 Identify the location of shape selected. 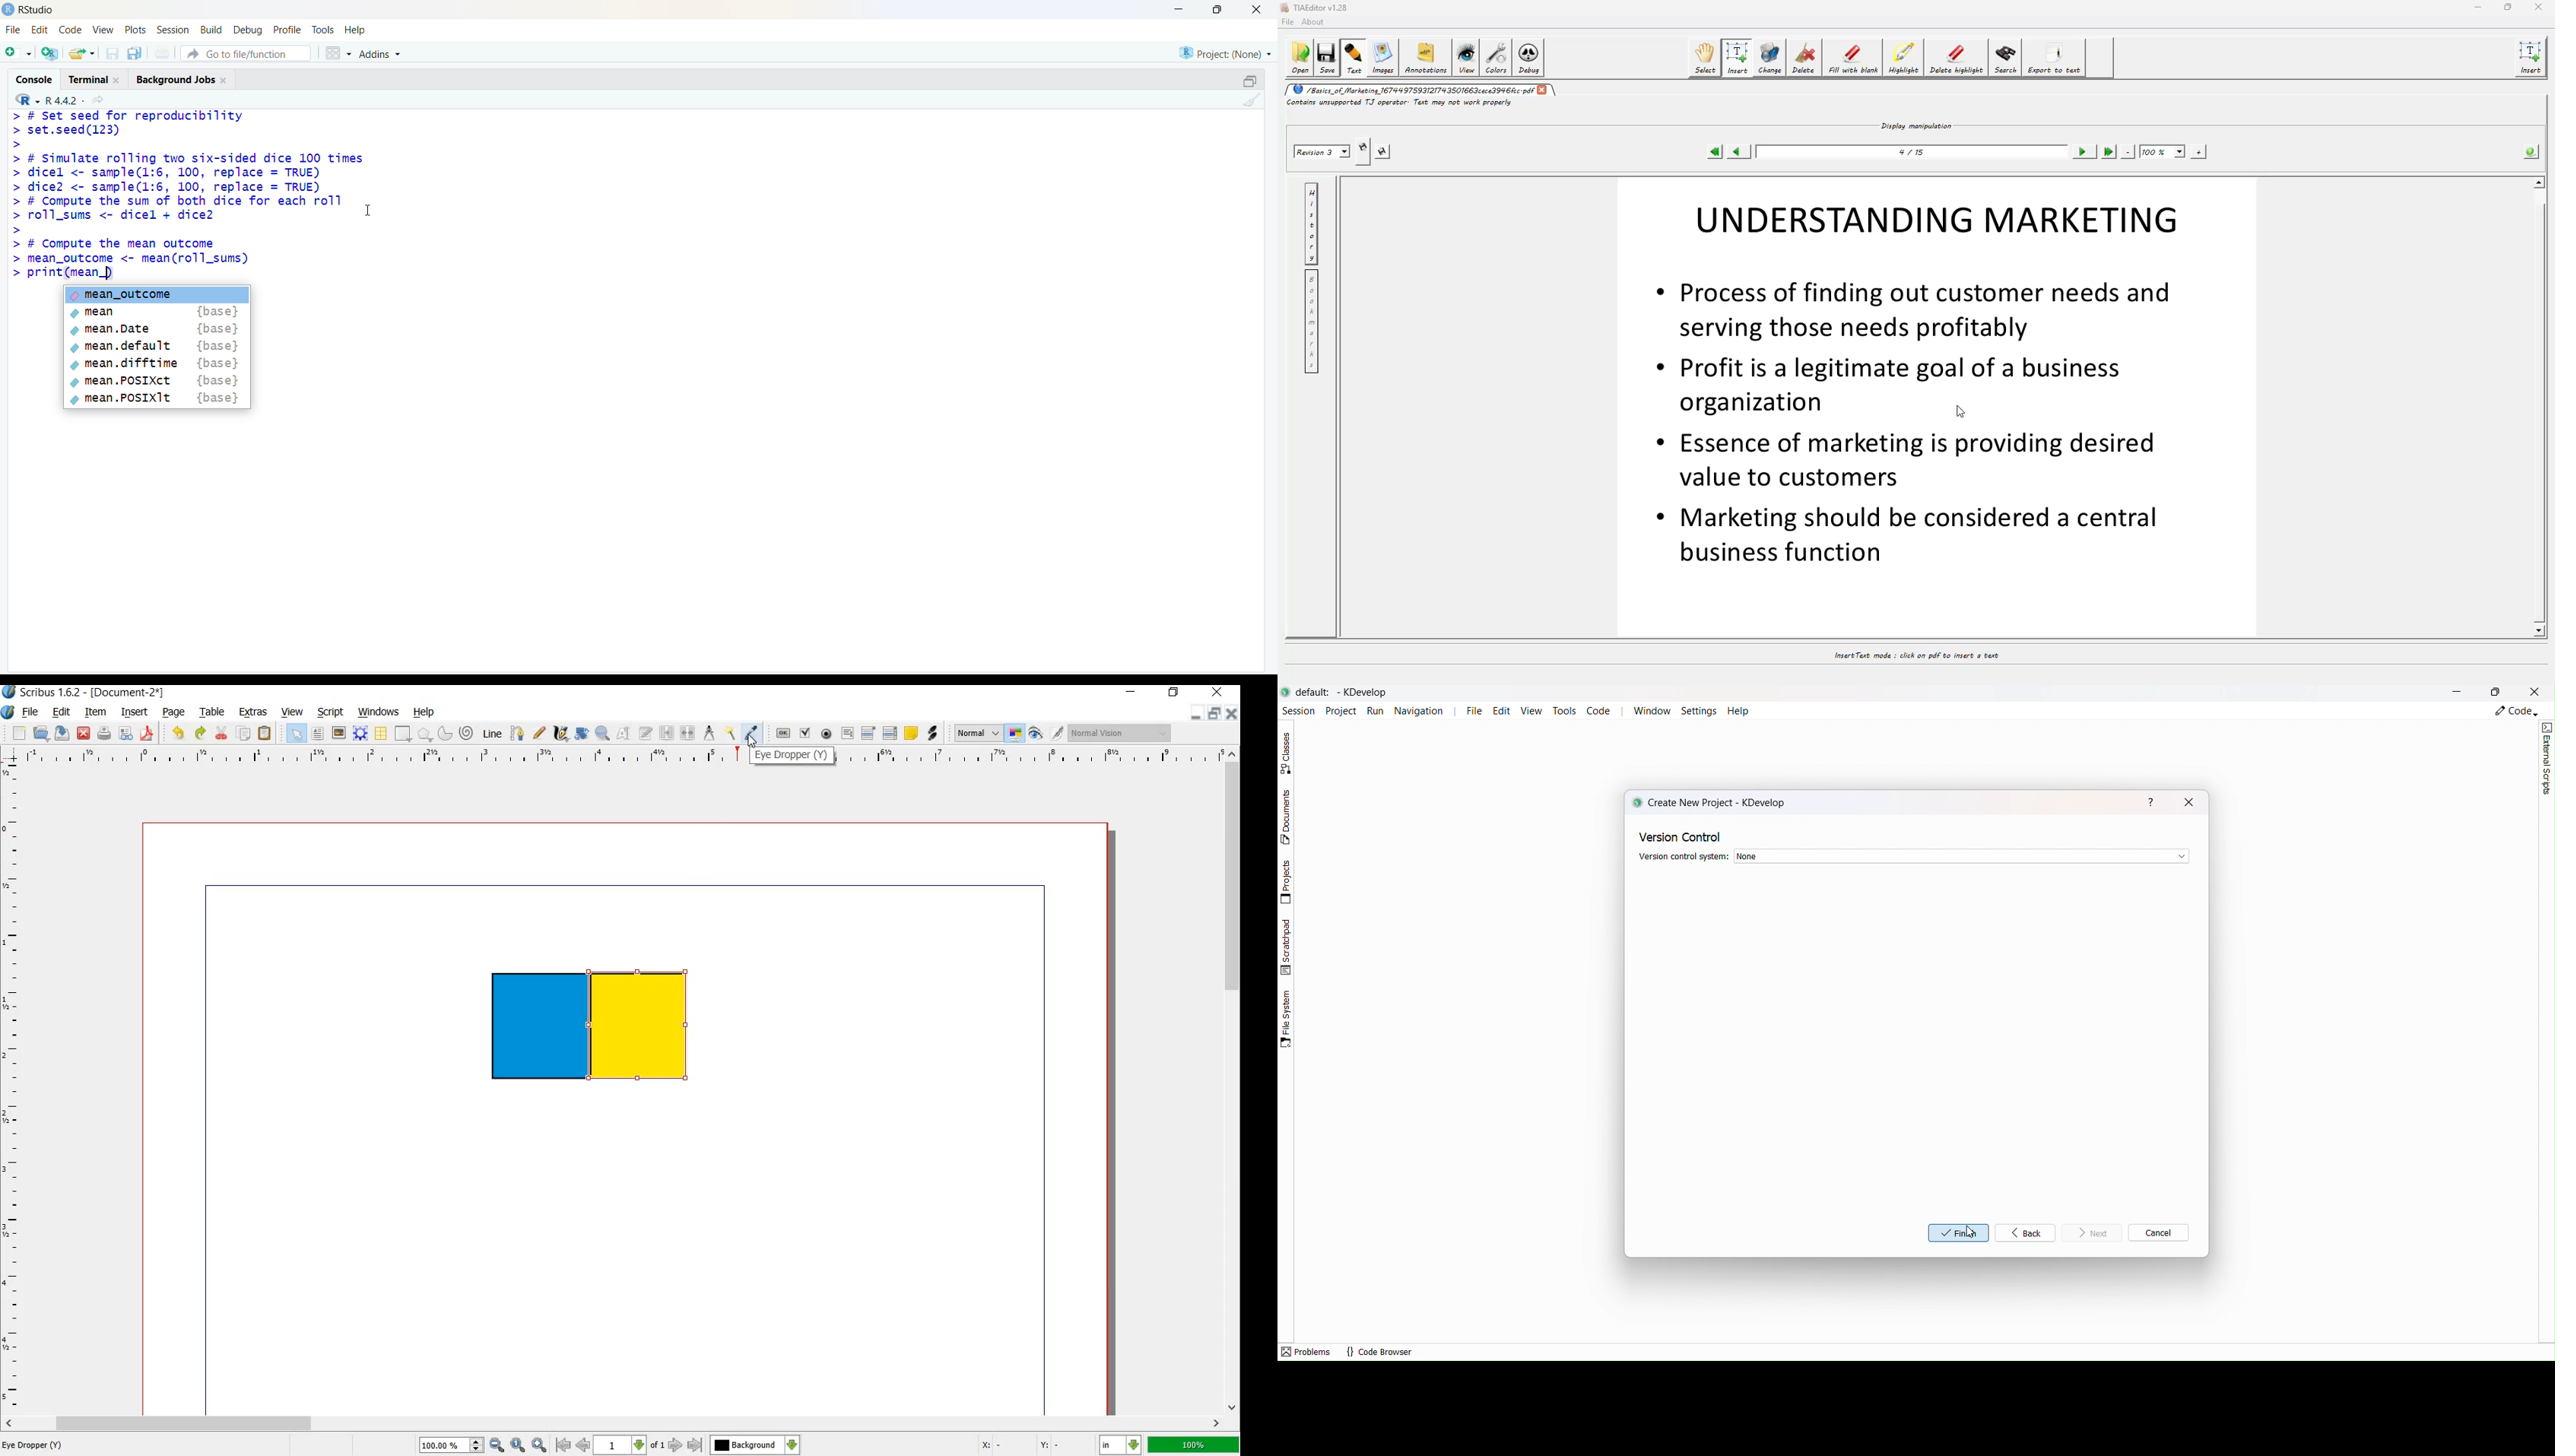
(646, 1029).